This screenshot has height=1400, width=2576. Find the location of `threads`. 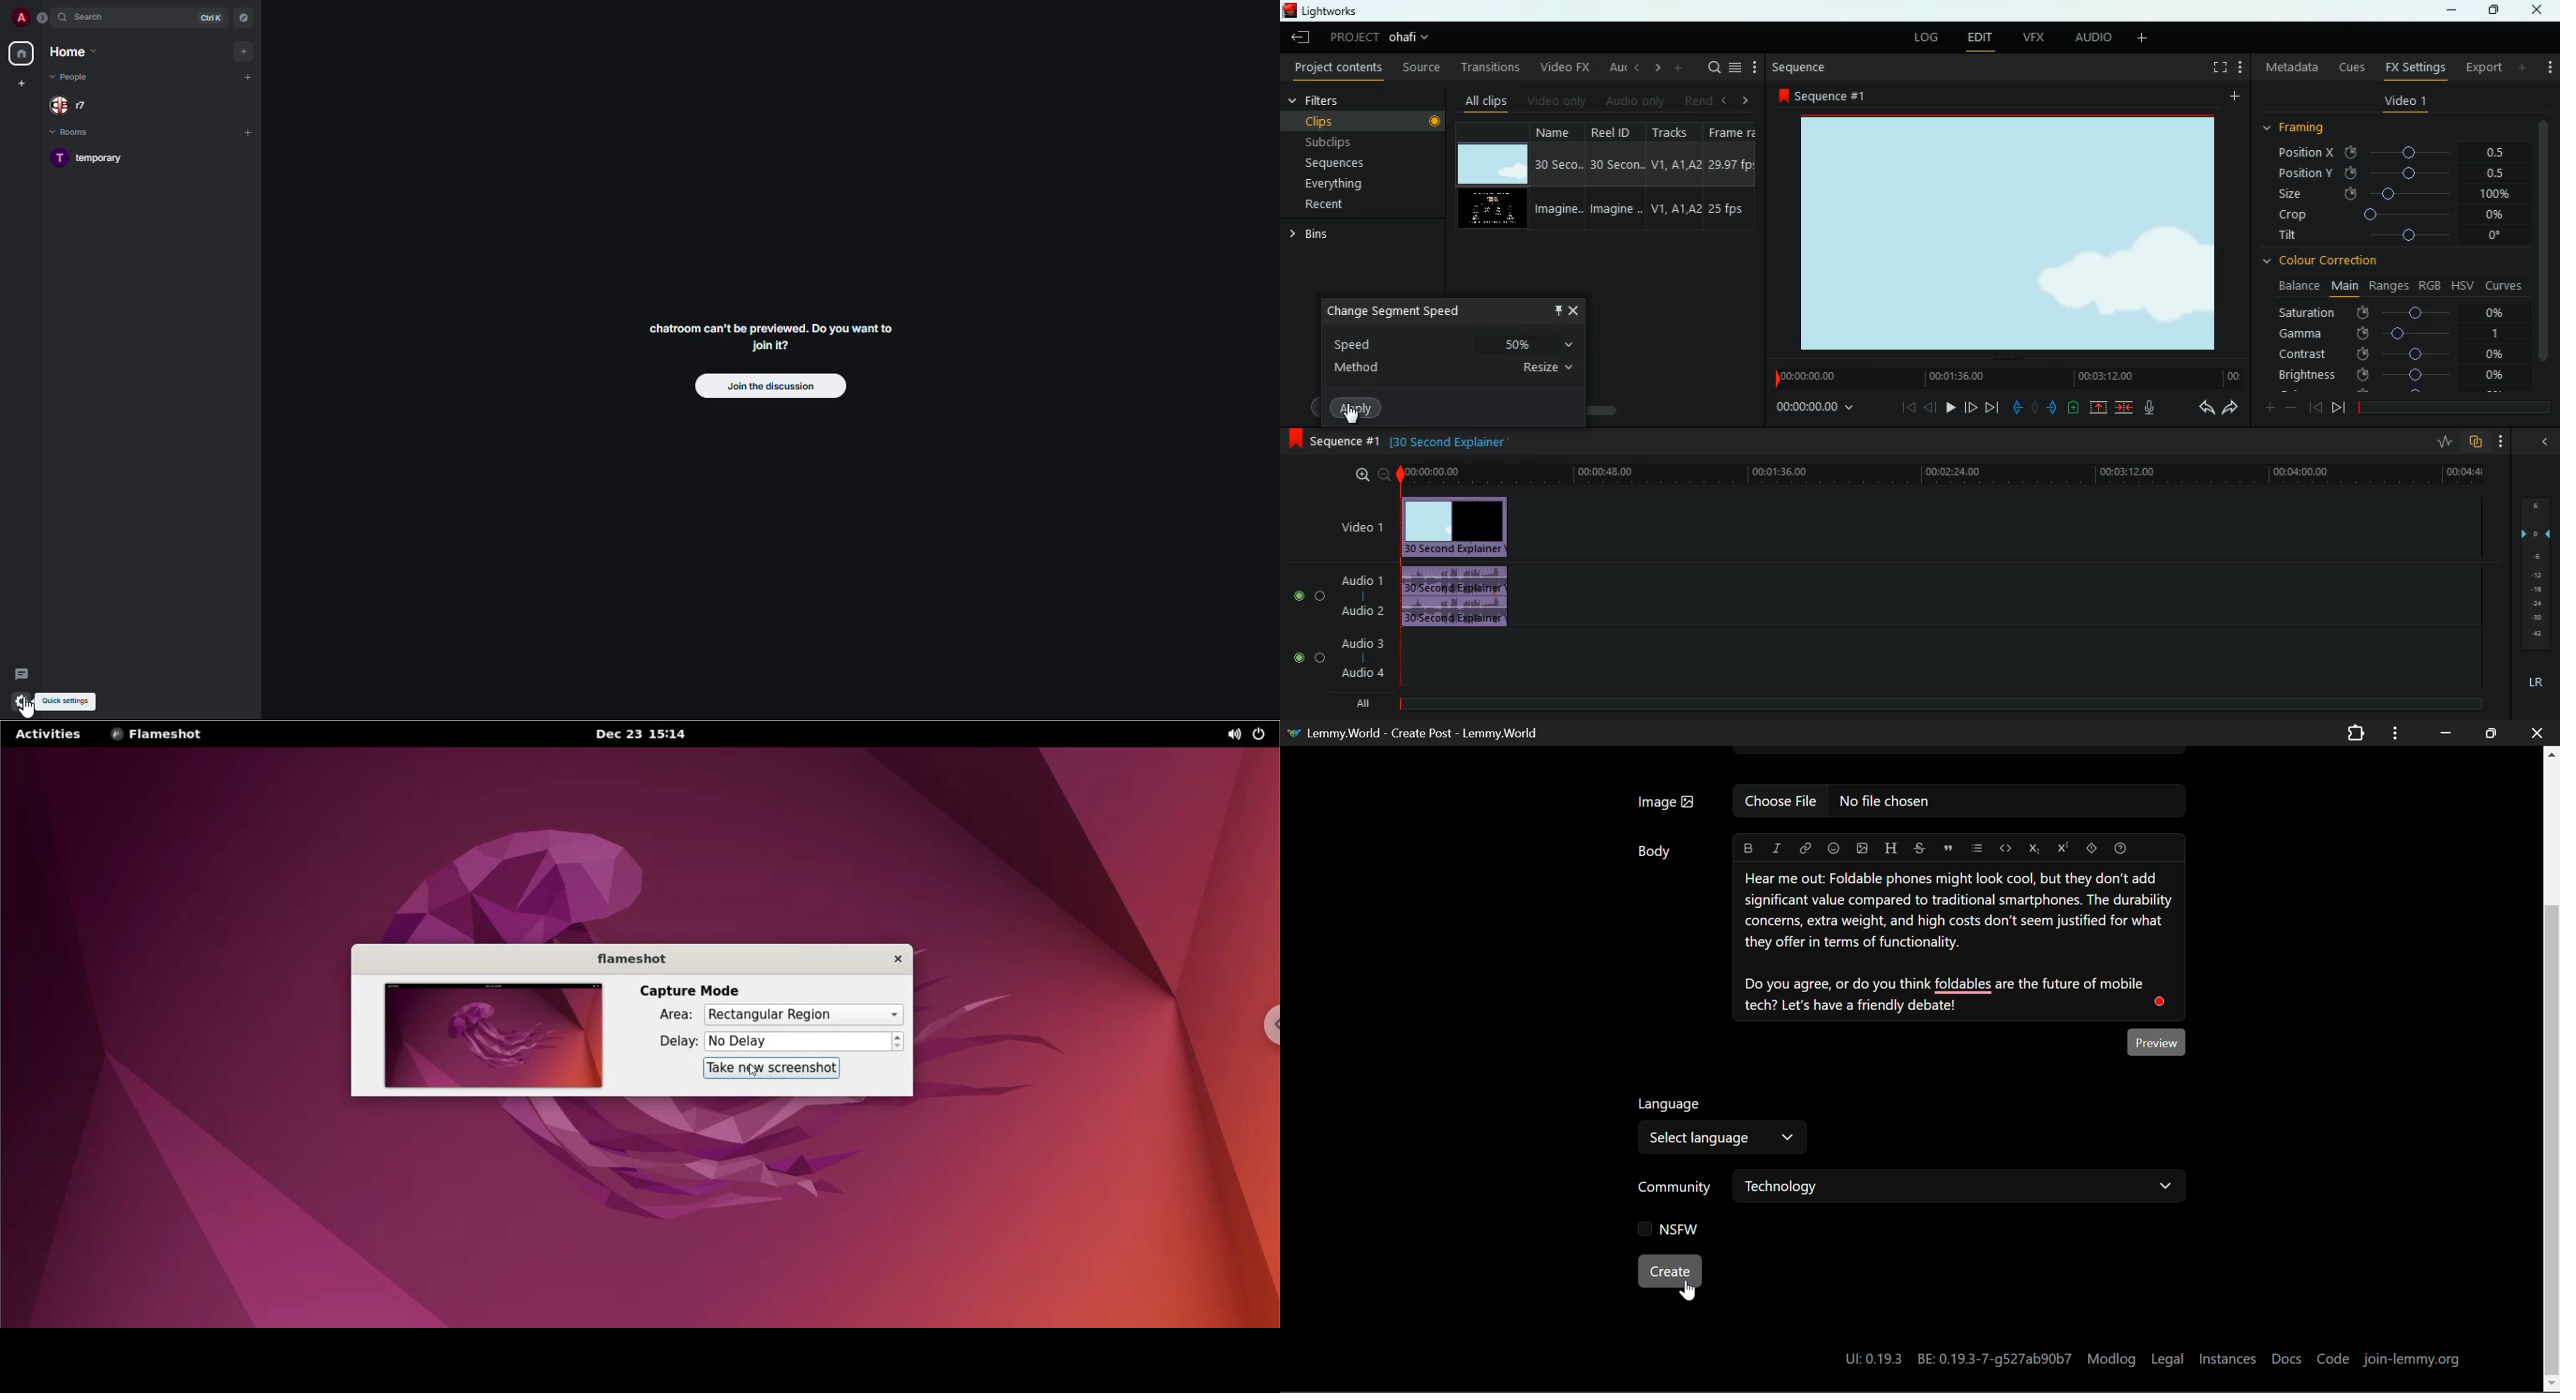

threads is located at coordinates (22, 671).